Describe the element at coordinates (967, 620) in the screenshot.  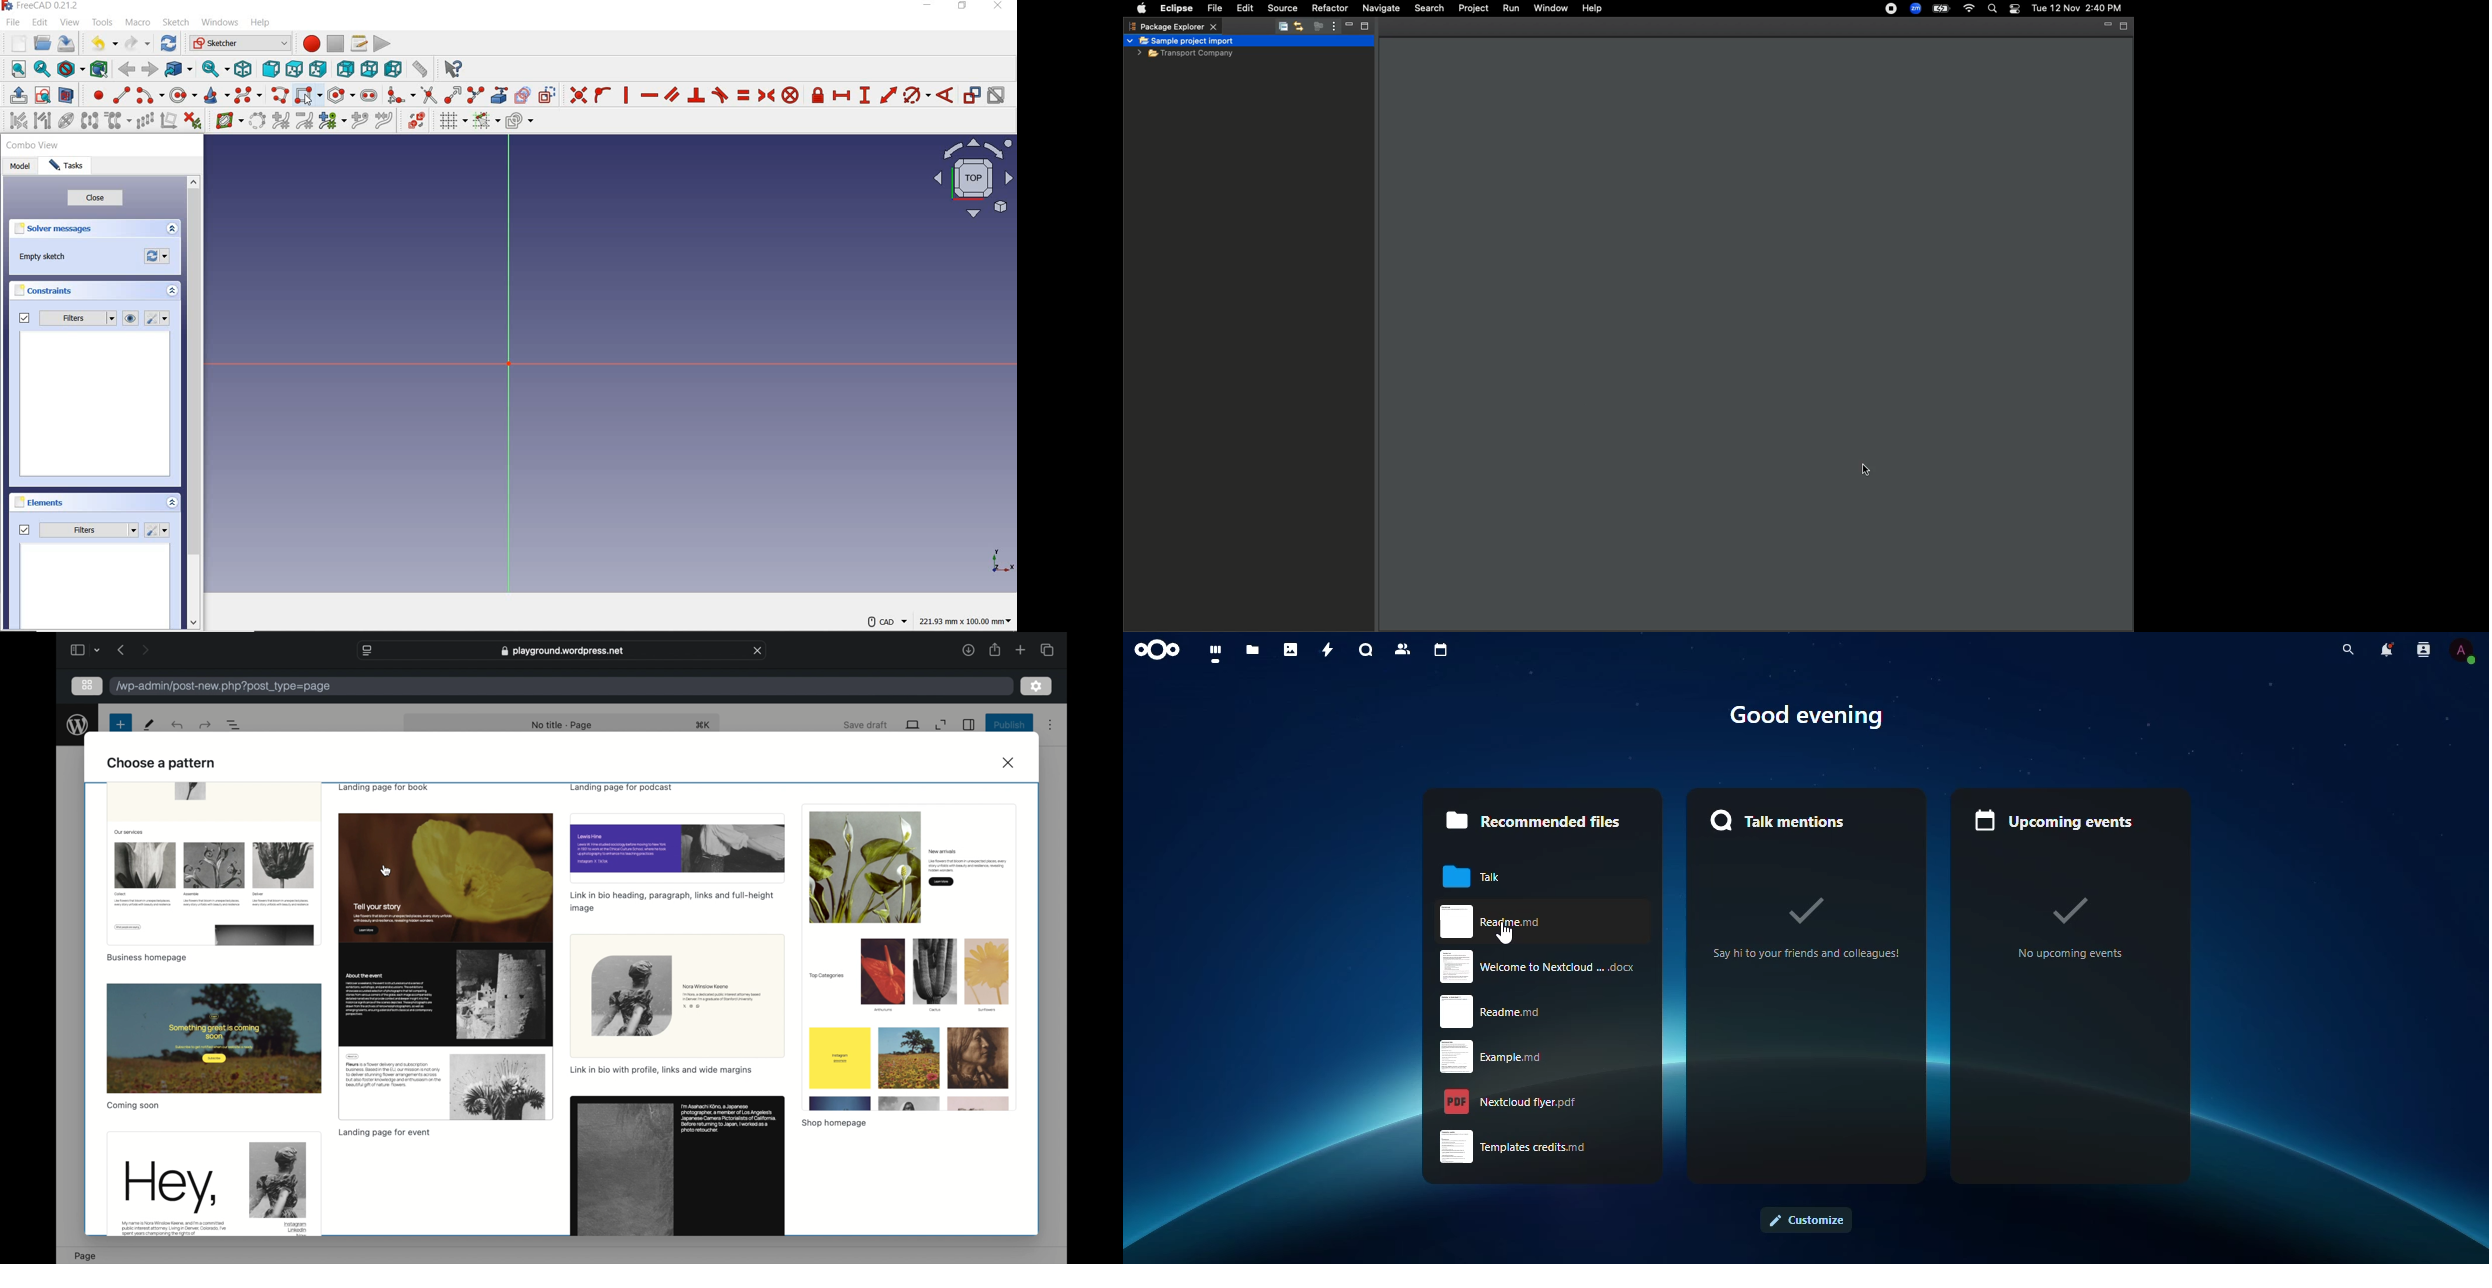
I see `dimension` at that location.